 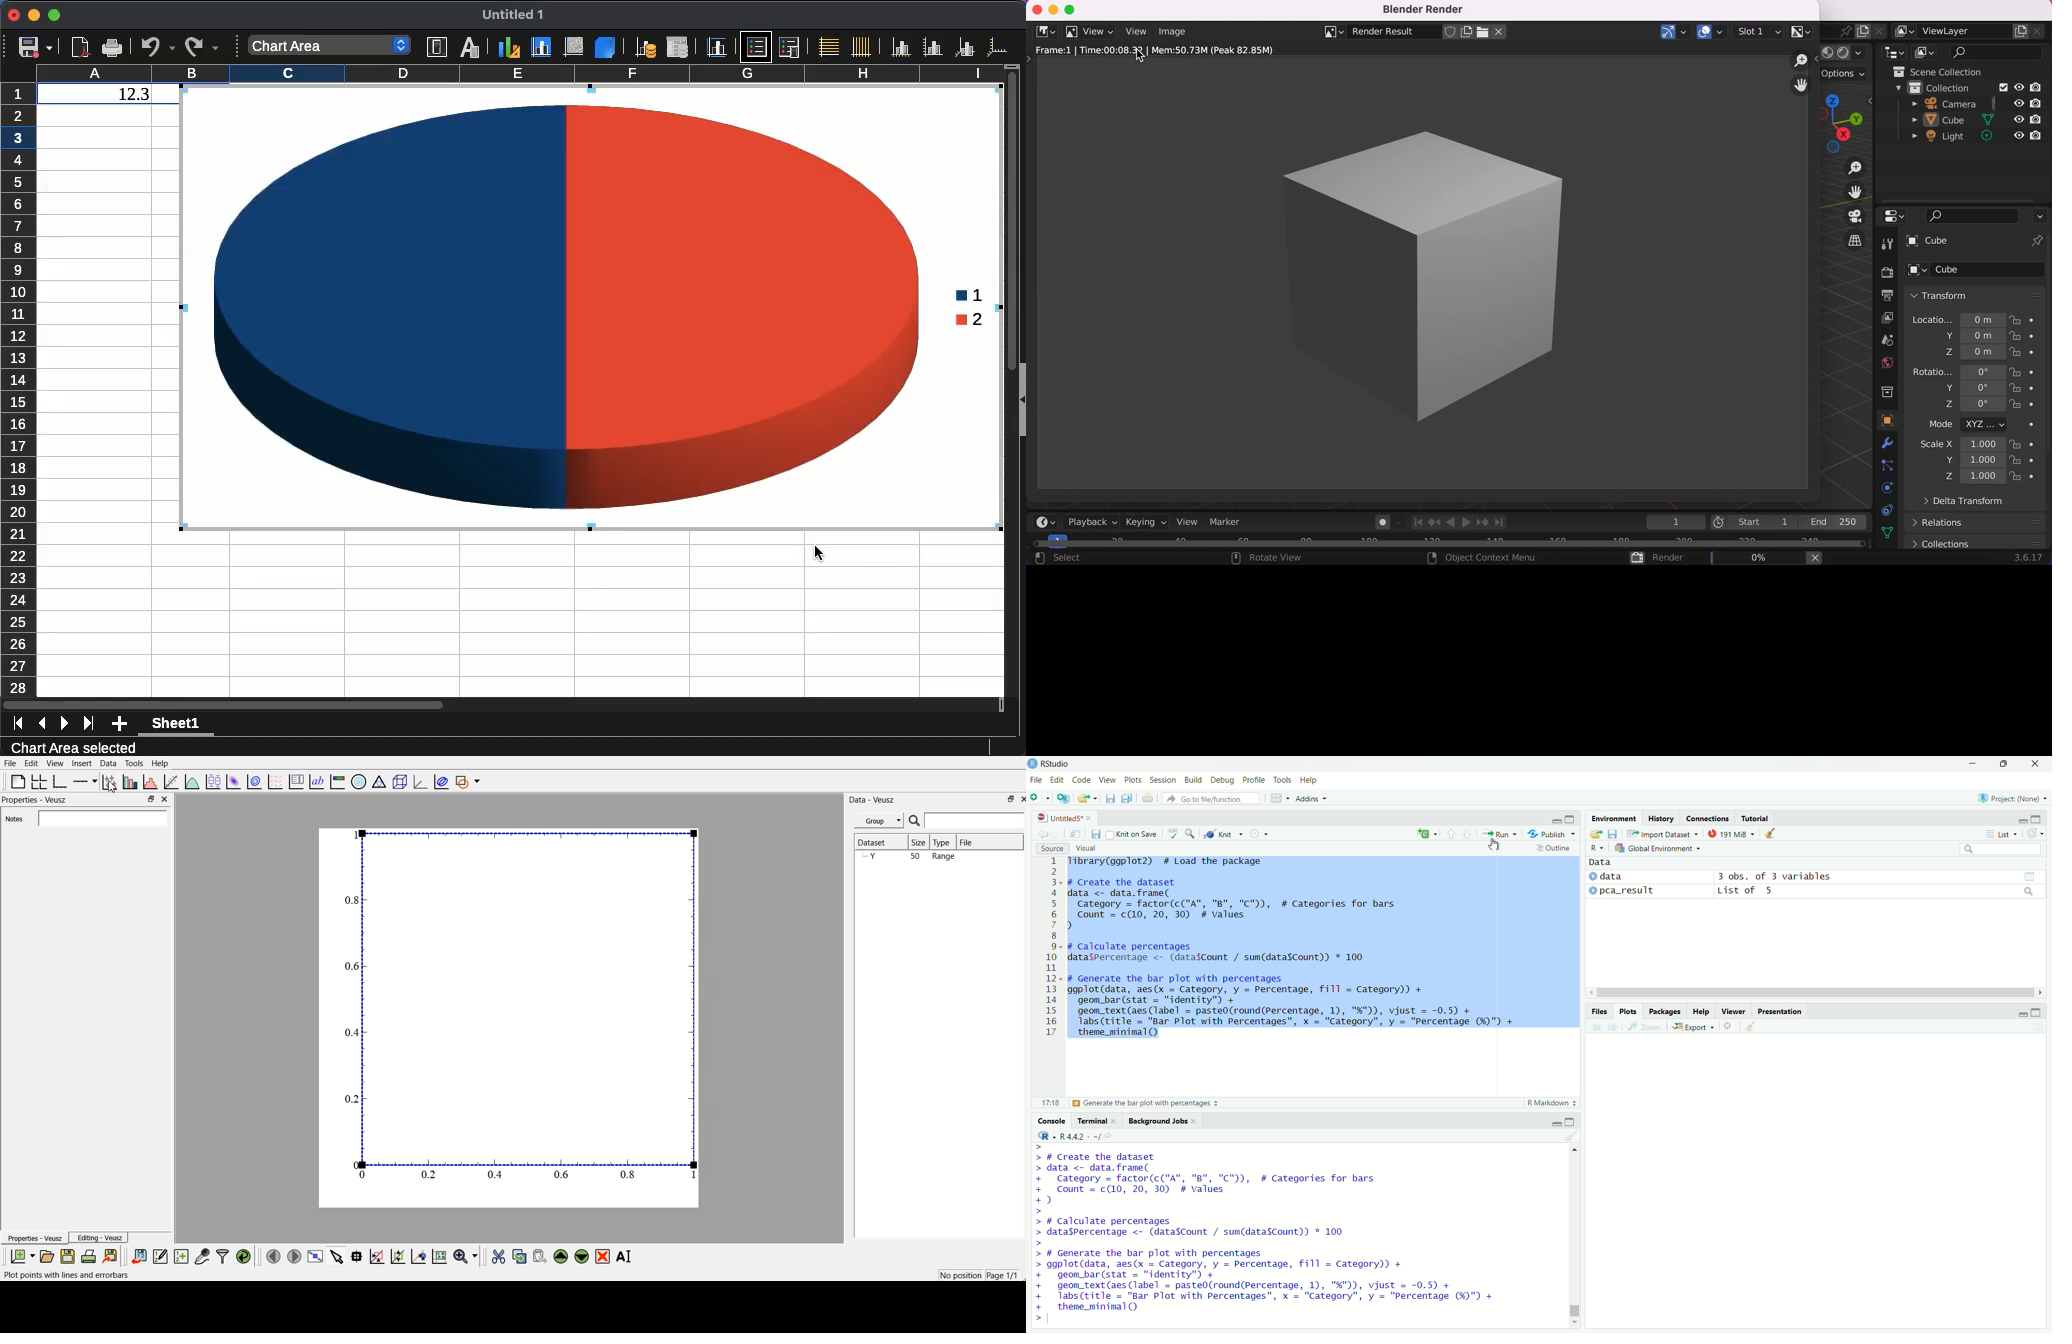 What do you see at coordinates (1278, 798) in the screenshot?
I see `workspace panes` at bounding box center [1278, 798].